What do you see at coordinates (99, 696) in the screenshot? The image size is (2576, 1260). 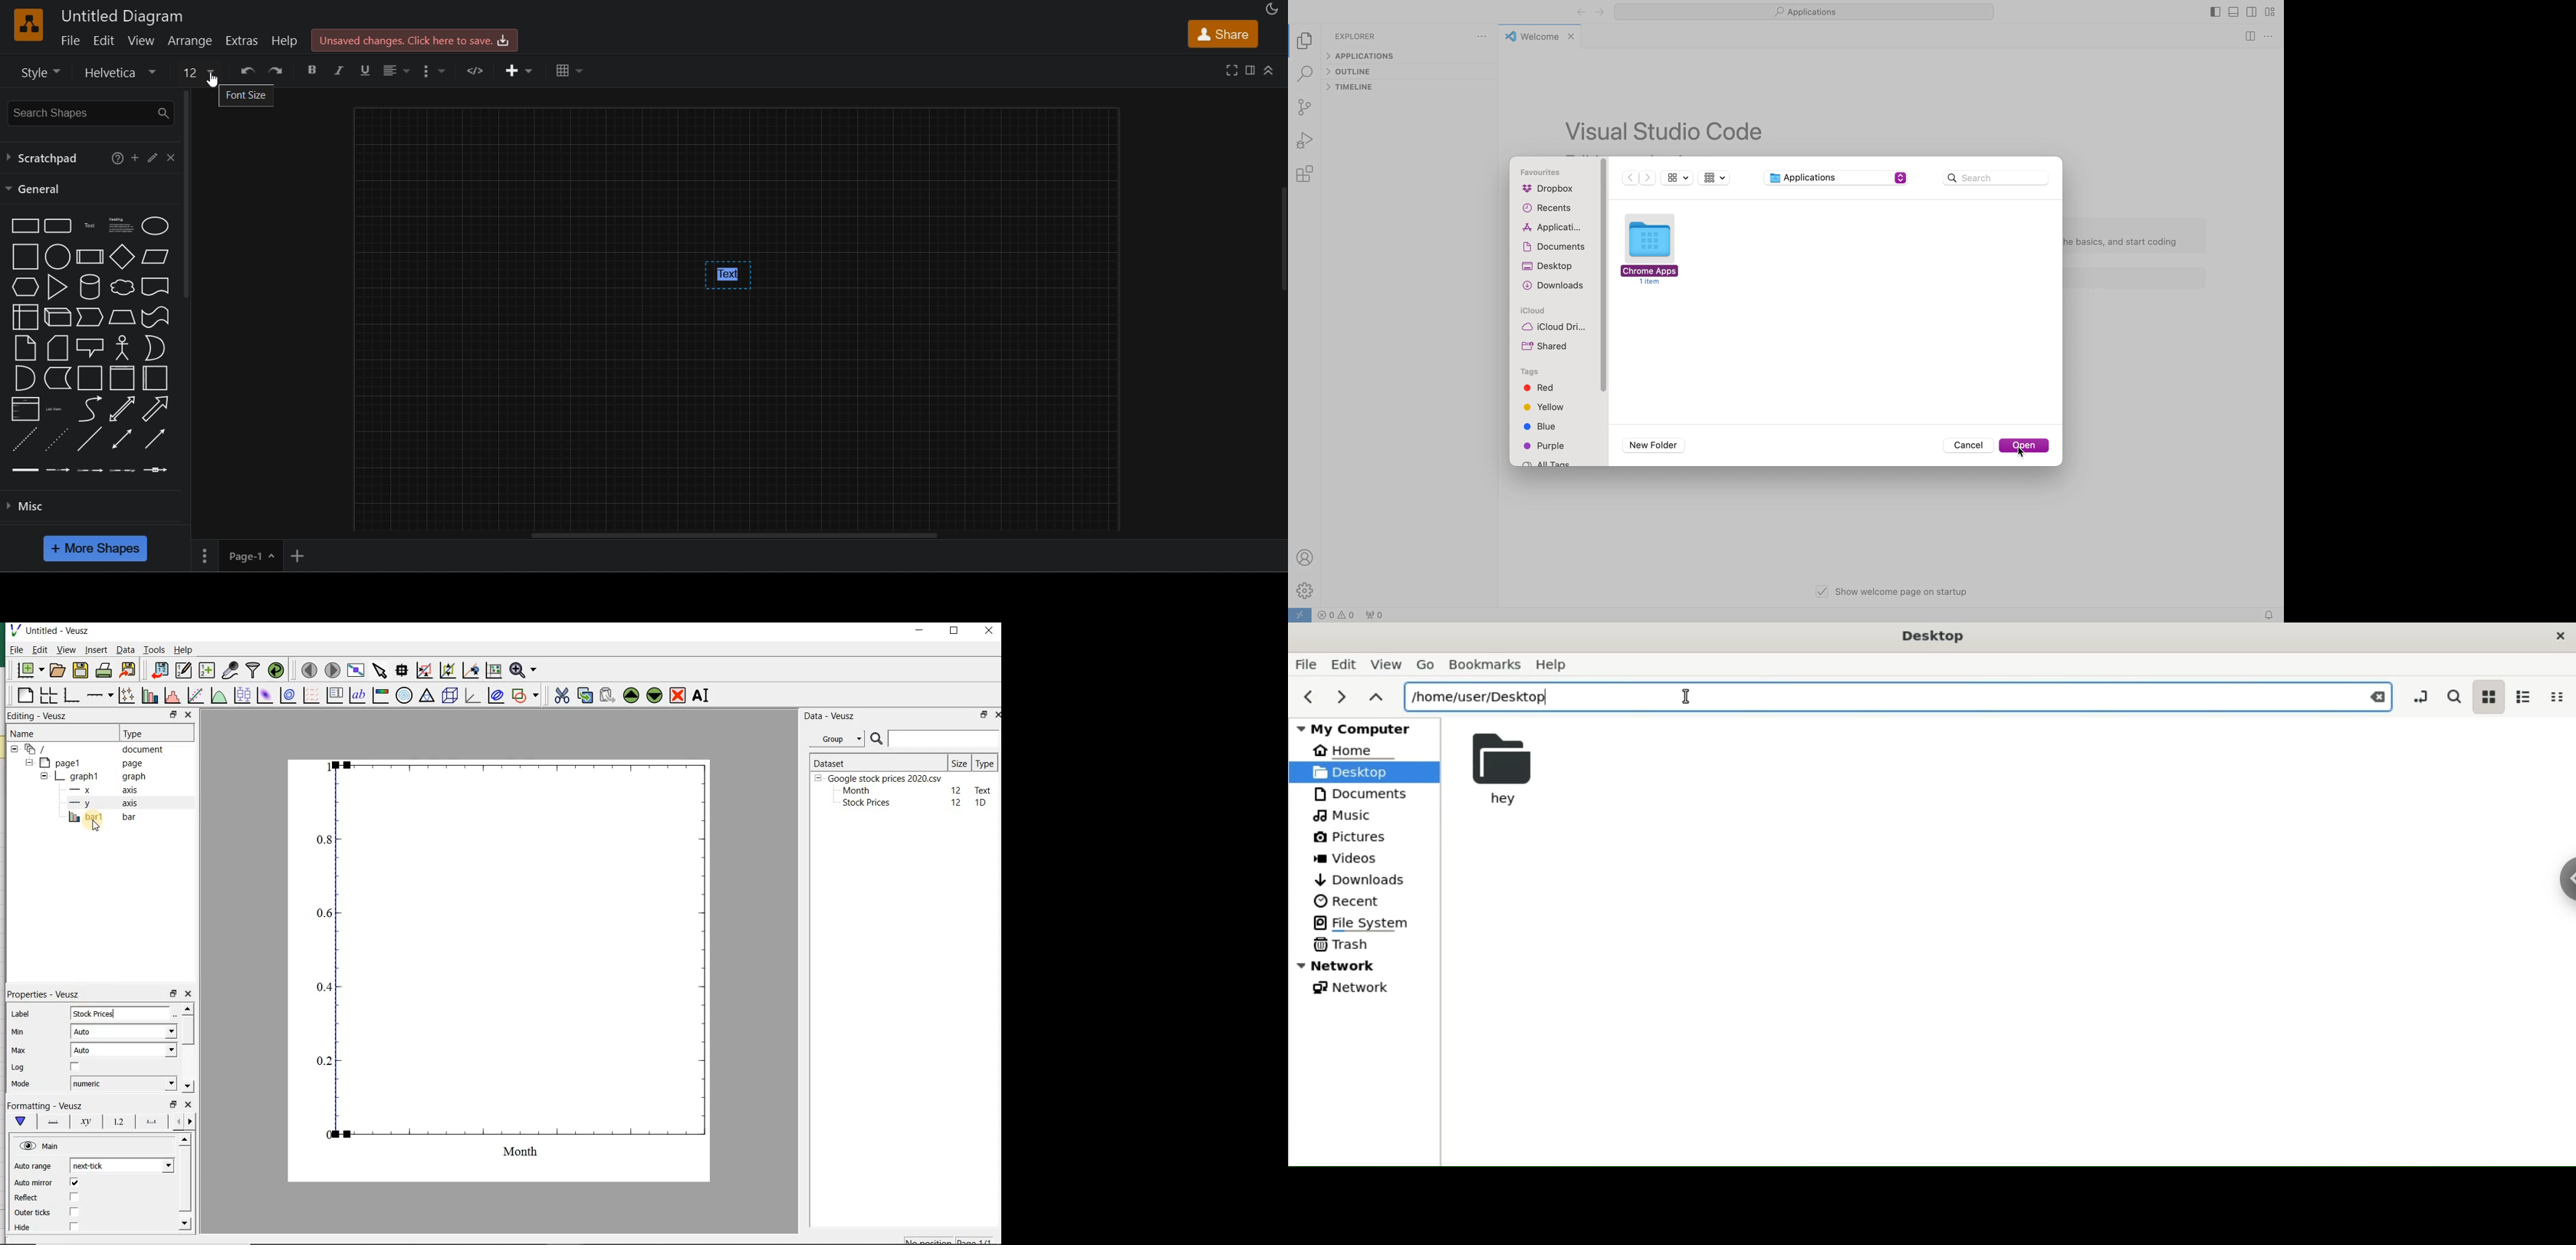 I see `add an axis to the plot` at bounding box center [99, 696].